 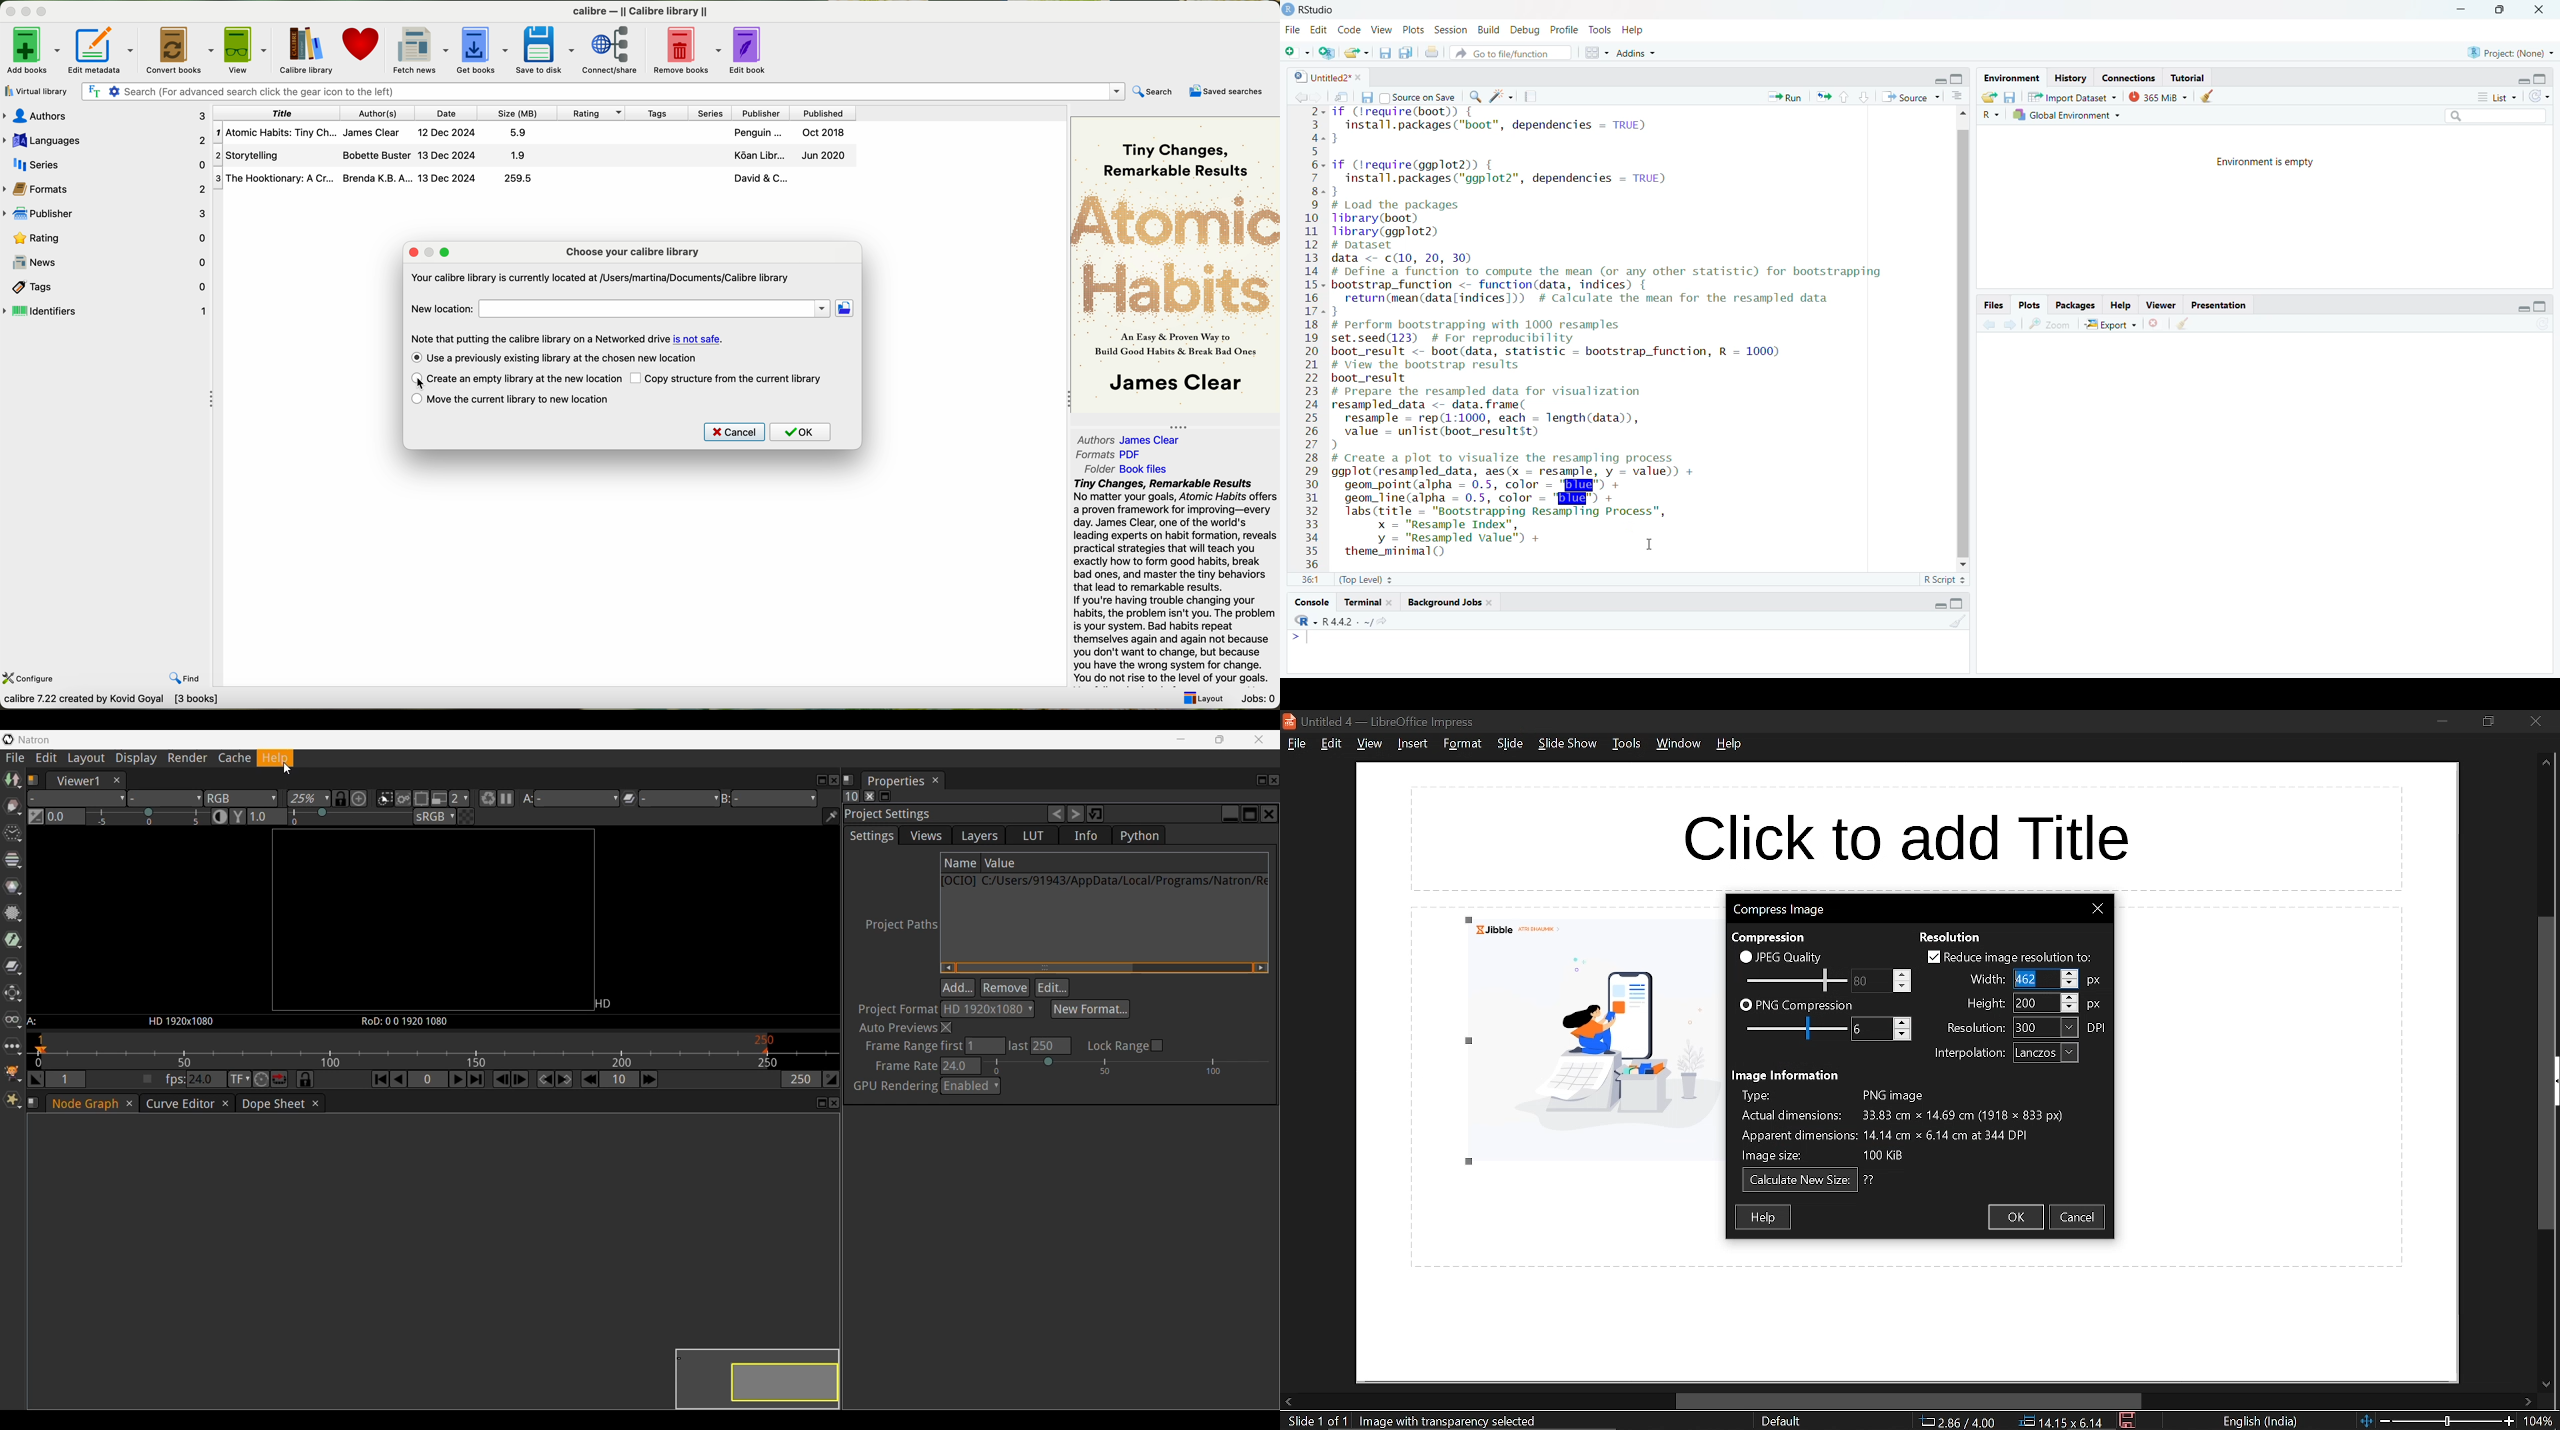 I want to click on connections, so click(x=2127, y=77).